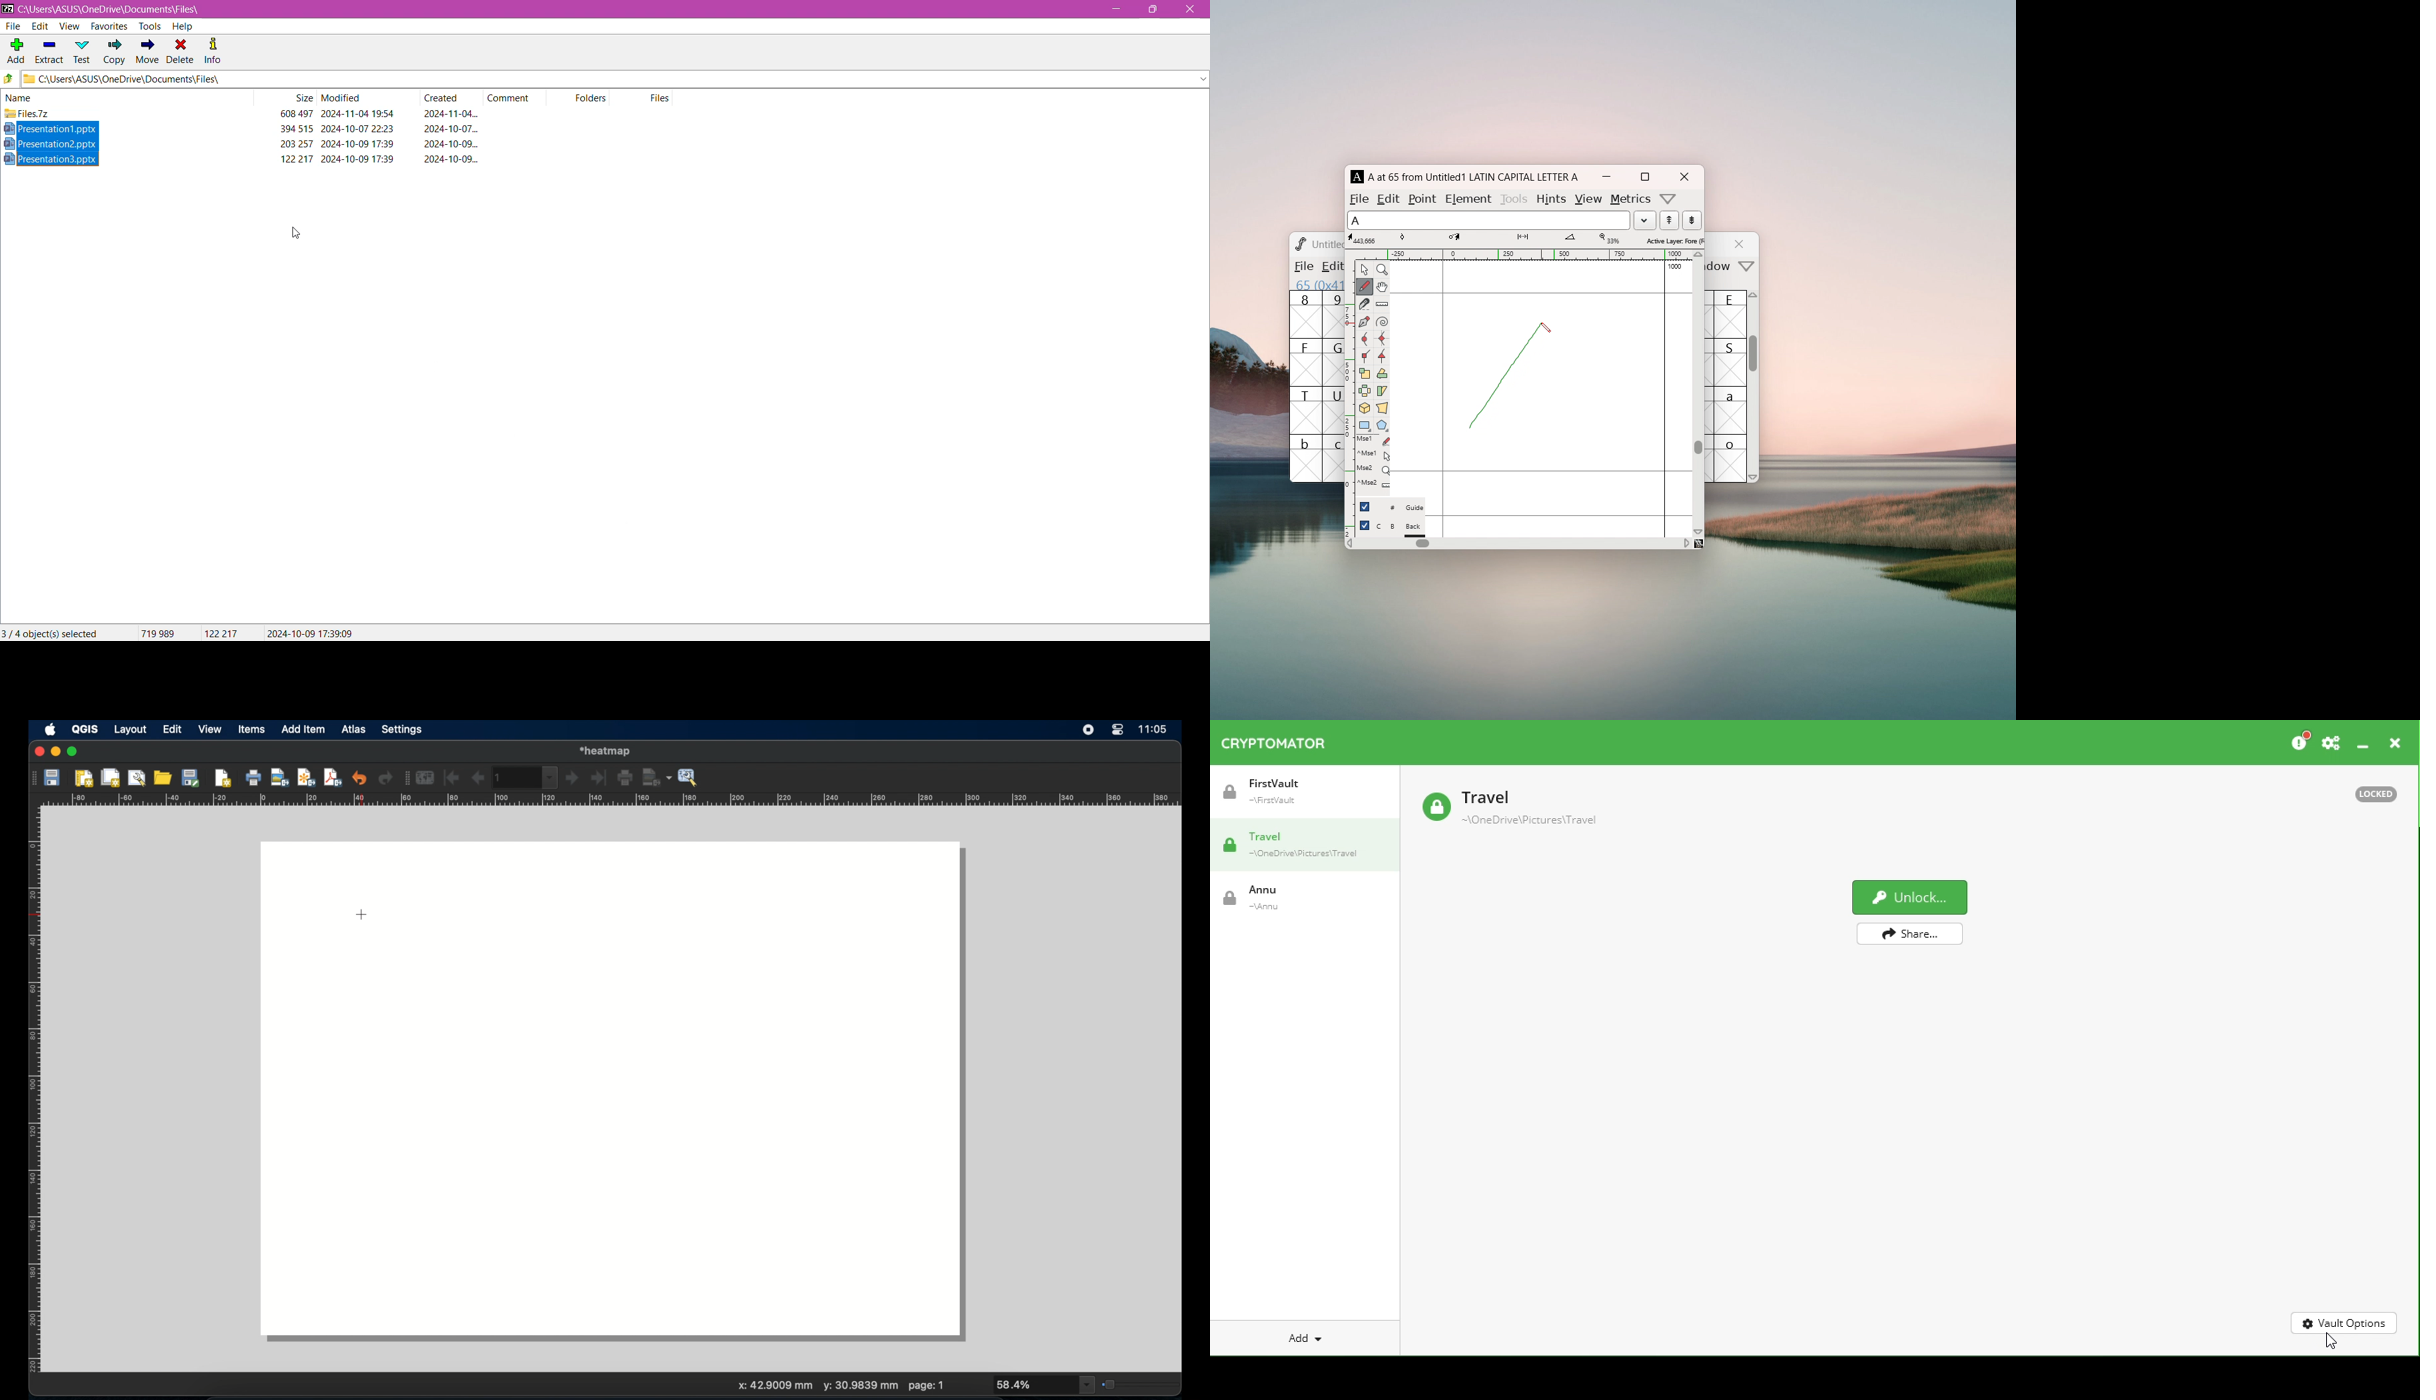 This screenshot has width=2436, height=1400. Describe the element at coordinates (2381, 794) in the screenshot. I see `Locked` at that location.